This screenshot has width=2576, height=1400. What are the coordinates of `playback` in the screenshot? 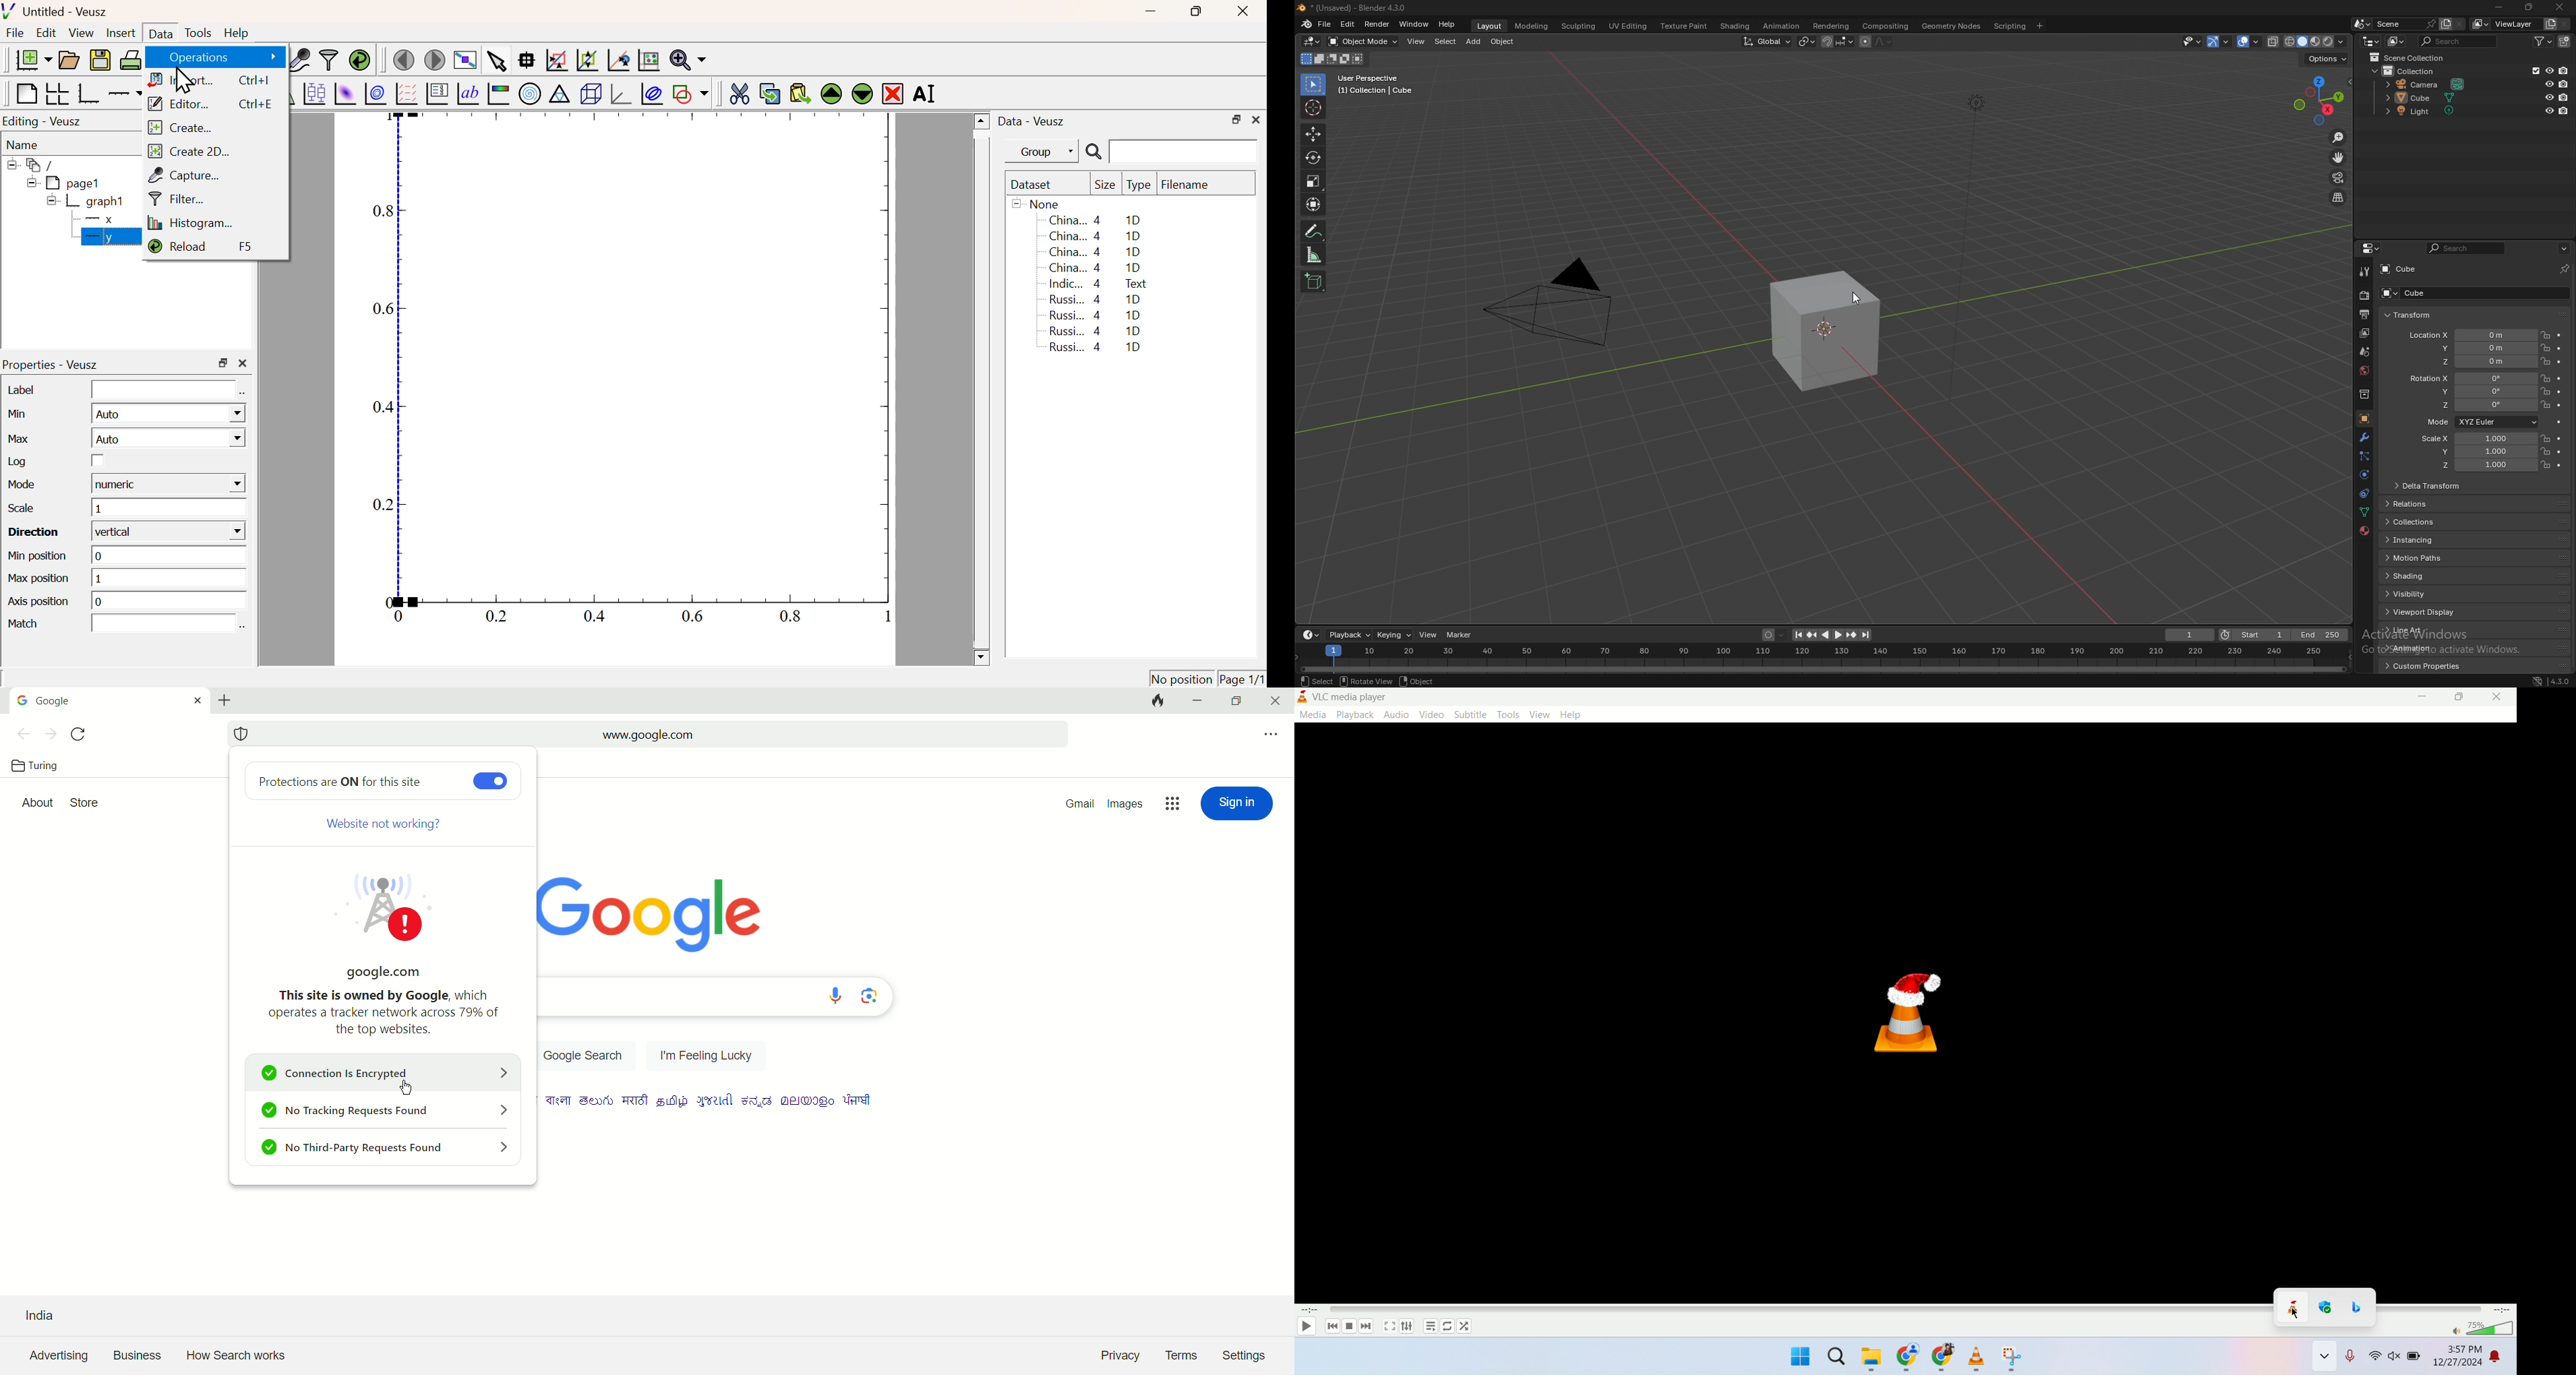 It's located at (1350, 635).